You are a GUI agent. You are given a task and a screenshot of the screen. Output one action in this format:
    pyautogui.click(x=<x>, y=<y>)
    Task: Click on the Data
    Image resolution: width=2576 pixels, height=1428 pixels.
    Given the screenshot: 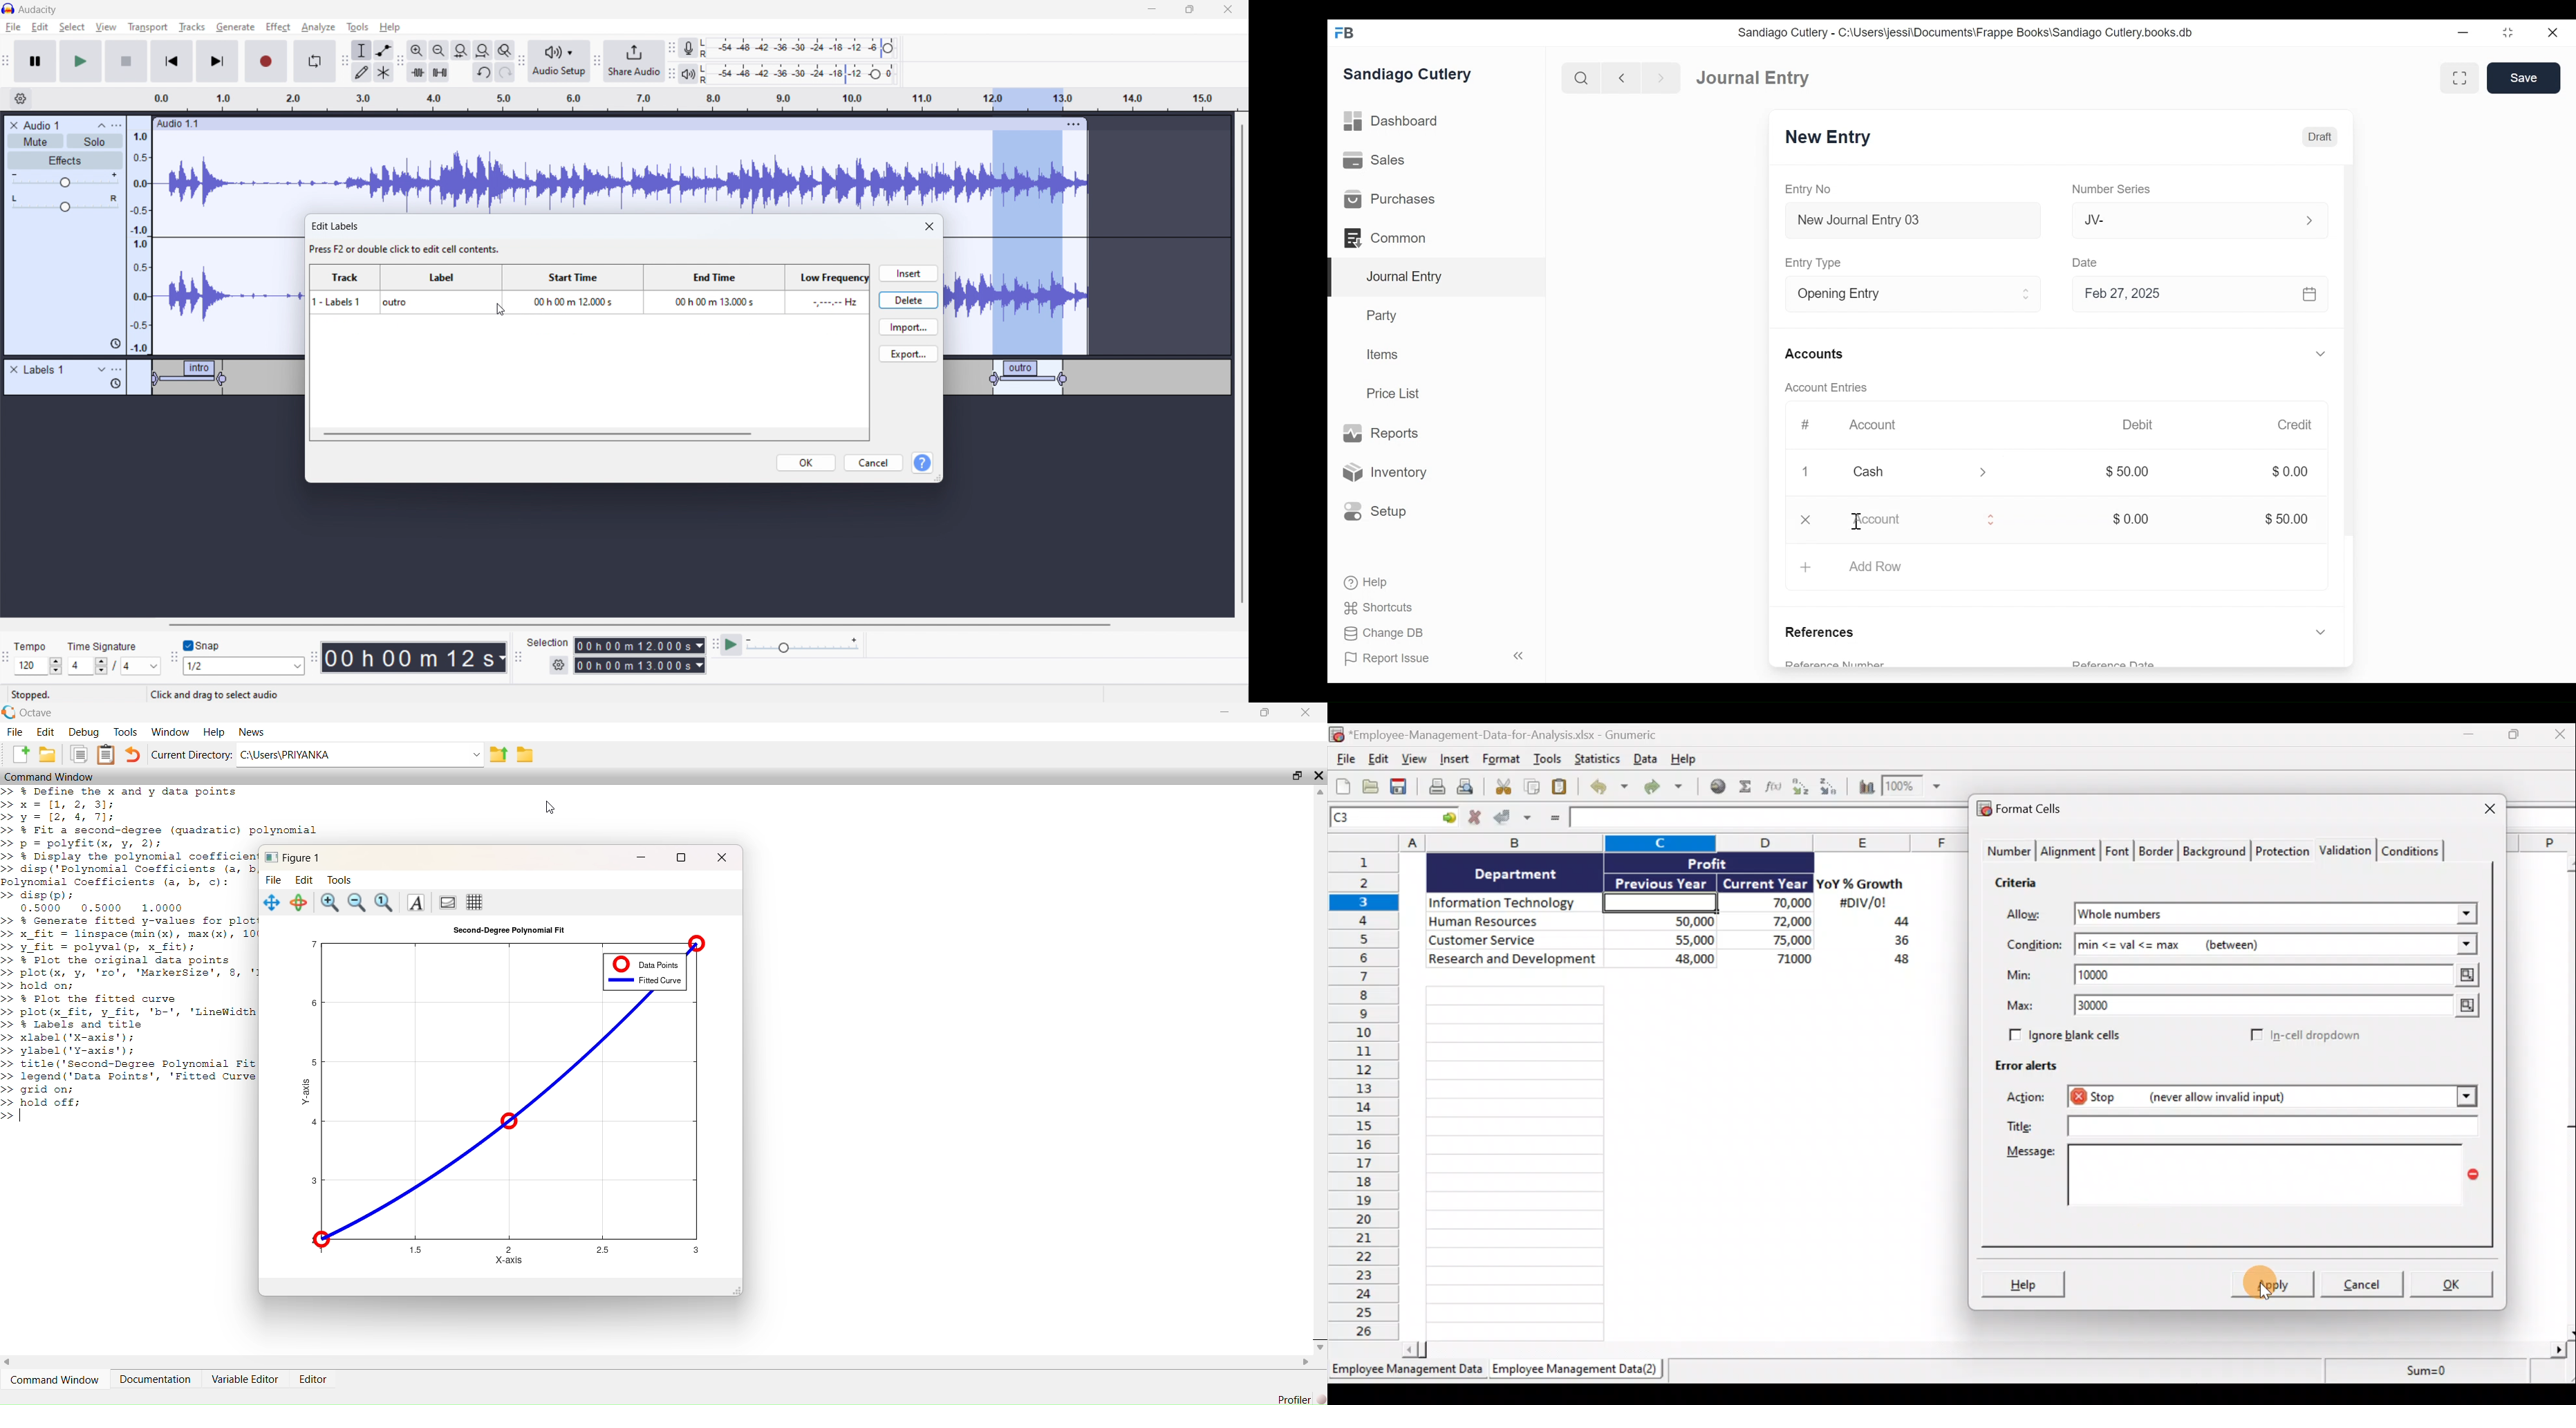 What is the action you would take?
    pyautogui.click(x=1644, y=758)
    